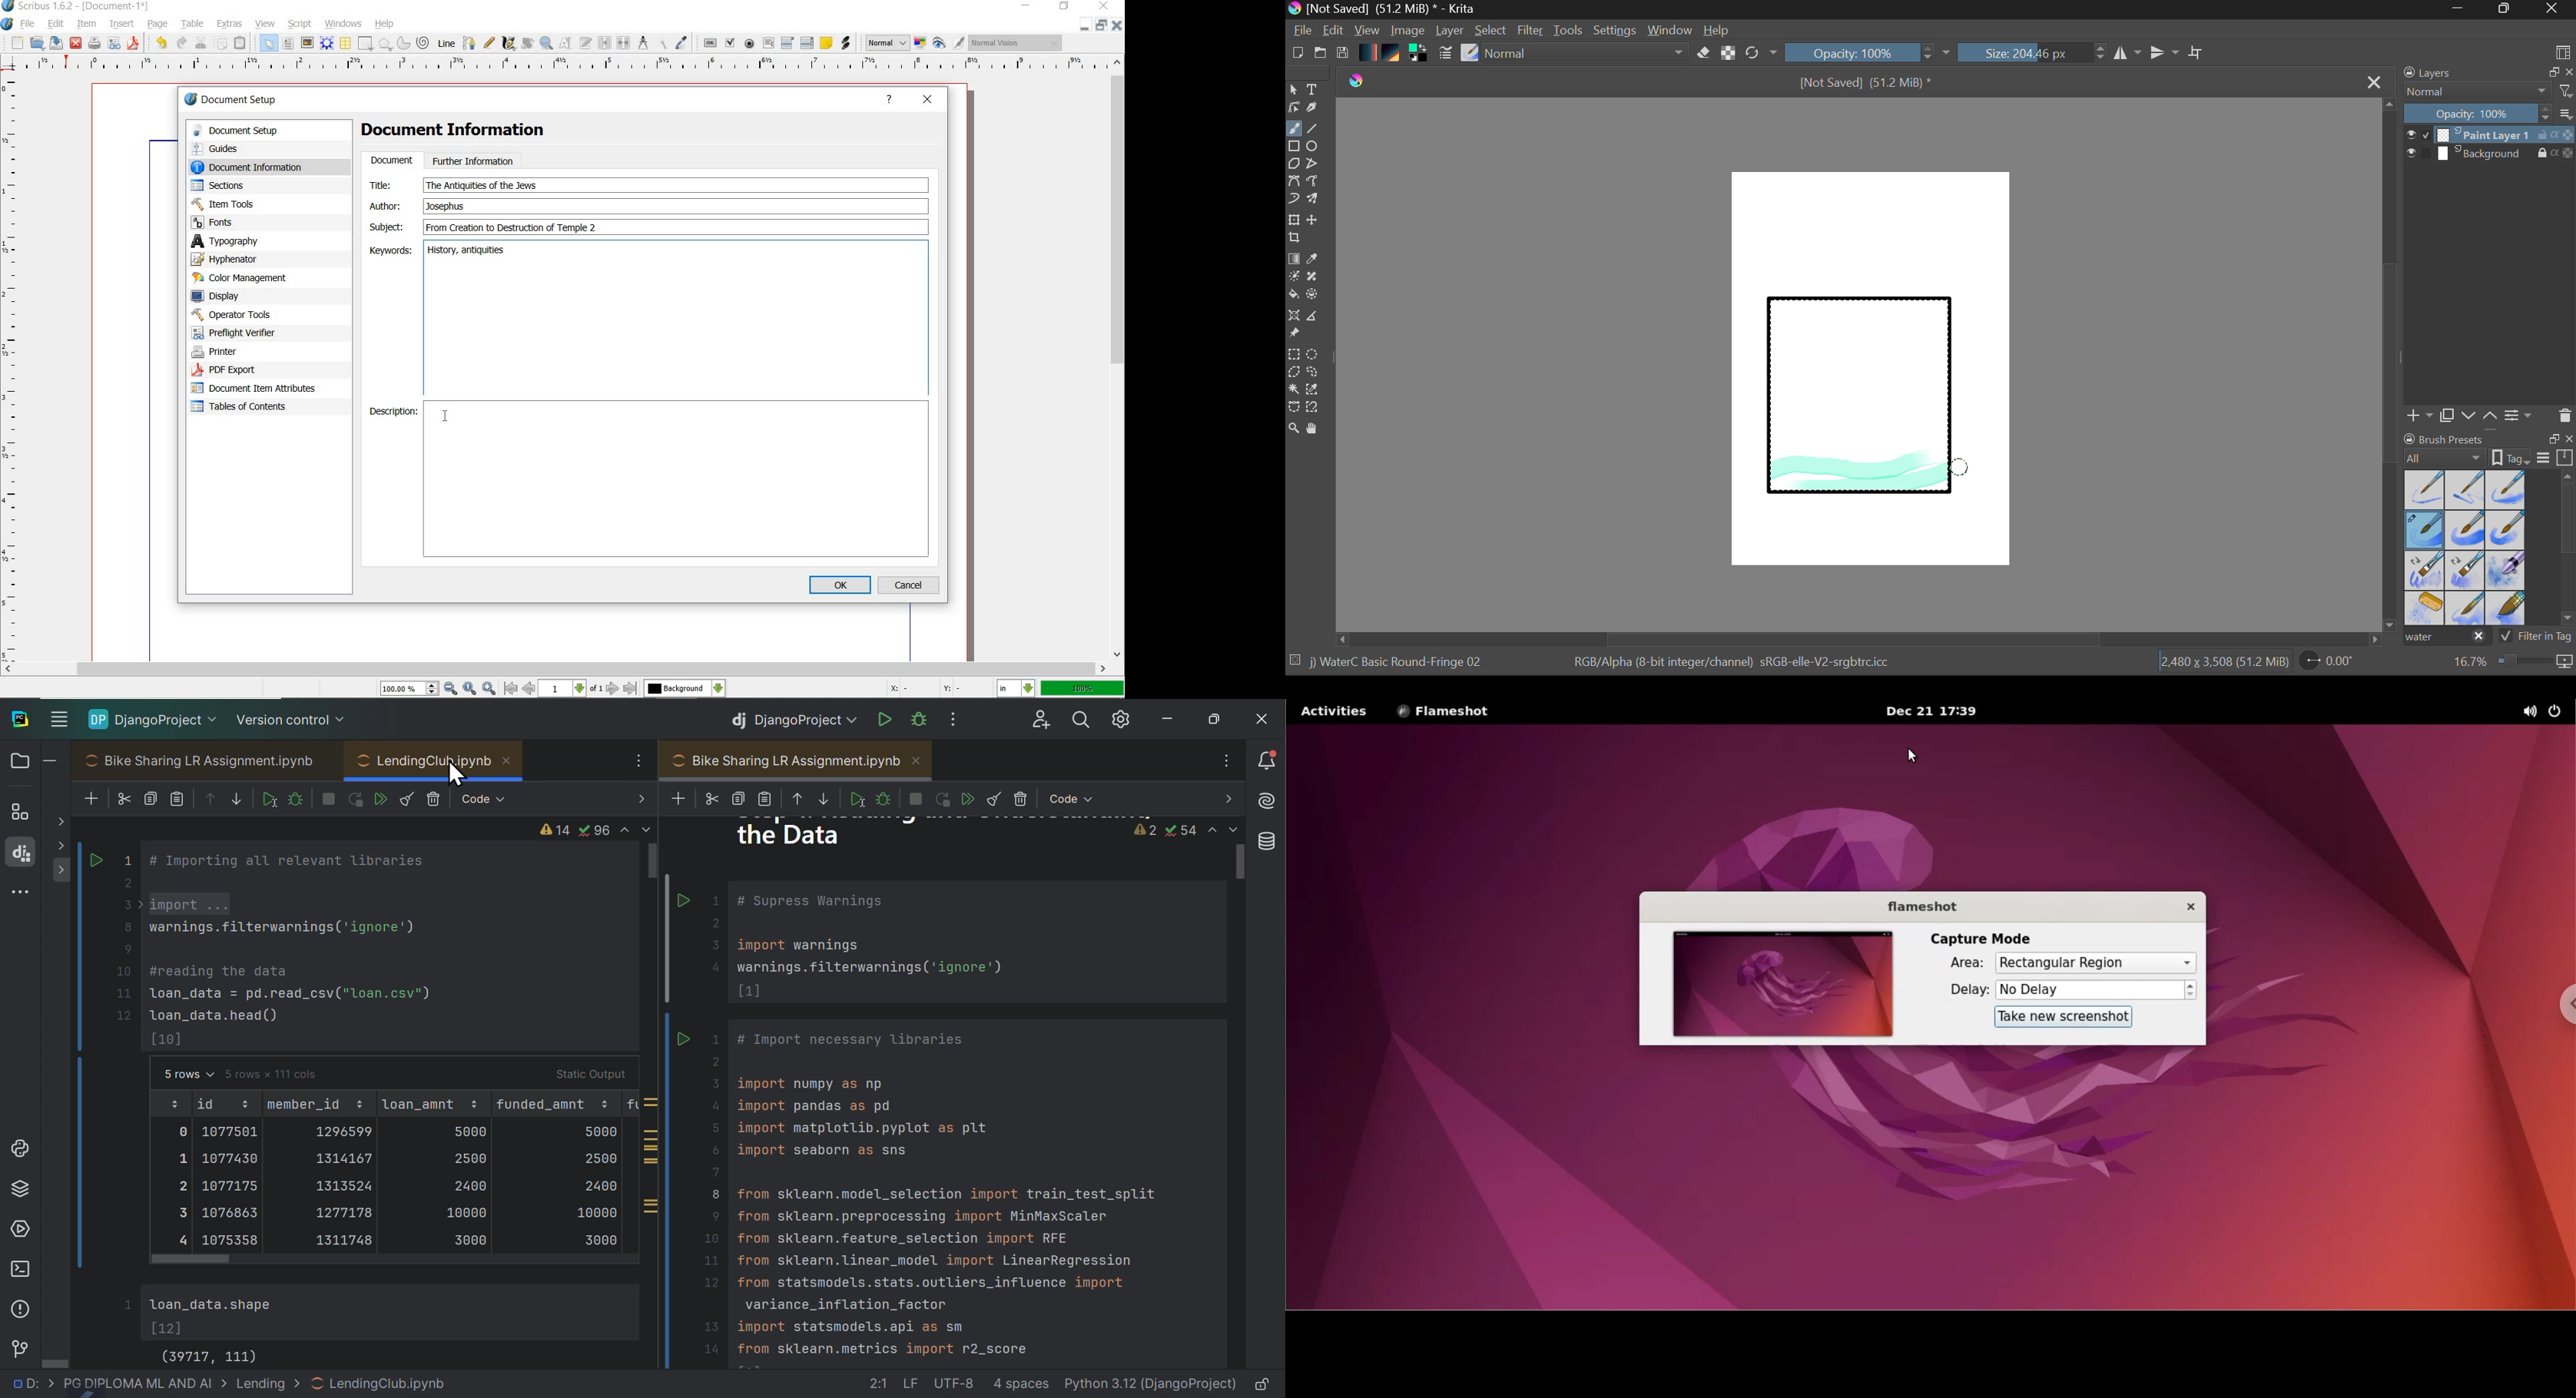 This screenshot has height=1400, width=2576. Describe the element at coordinates (14, 367) in the screenshot. I see `ruler` at that location.